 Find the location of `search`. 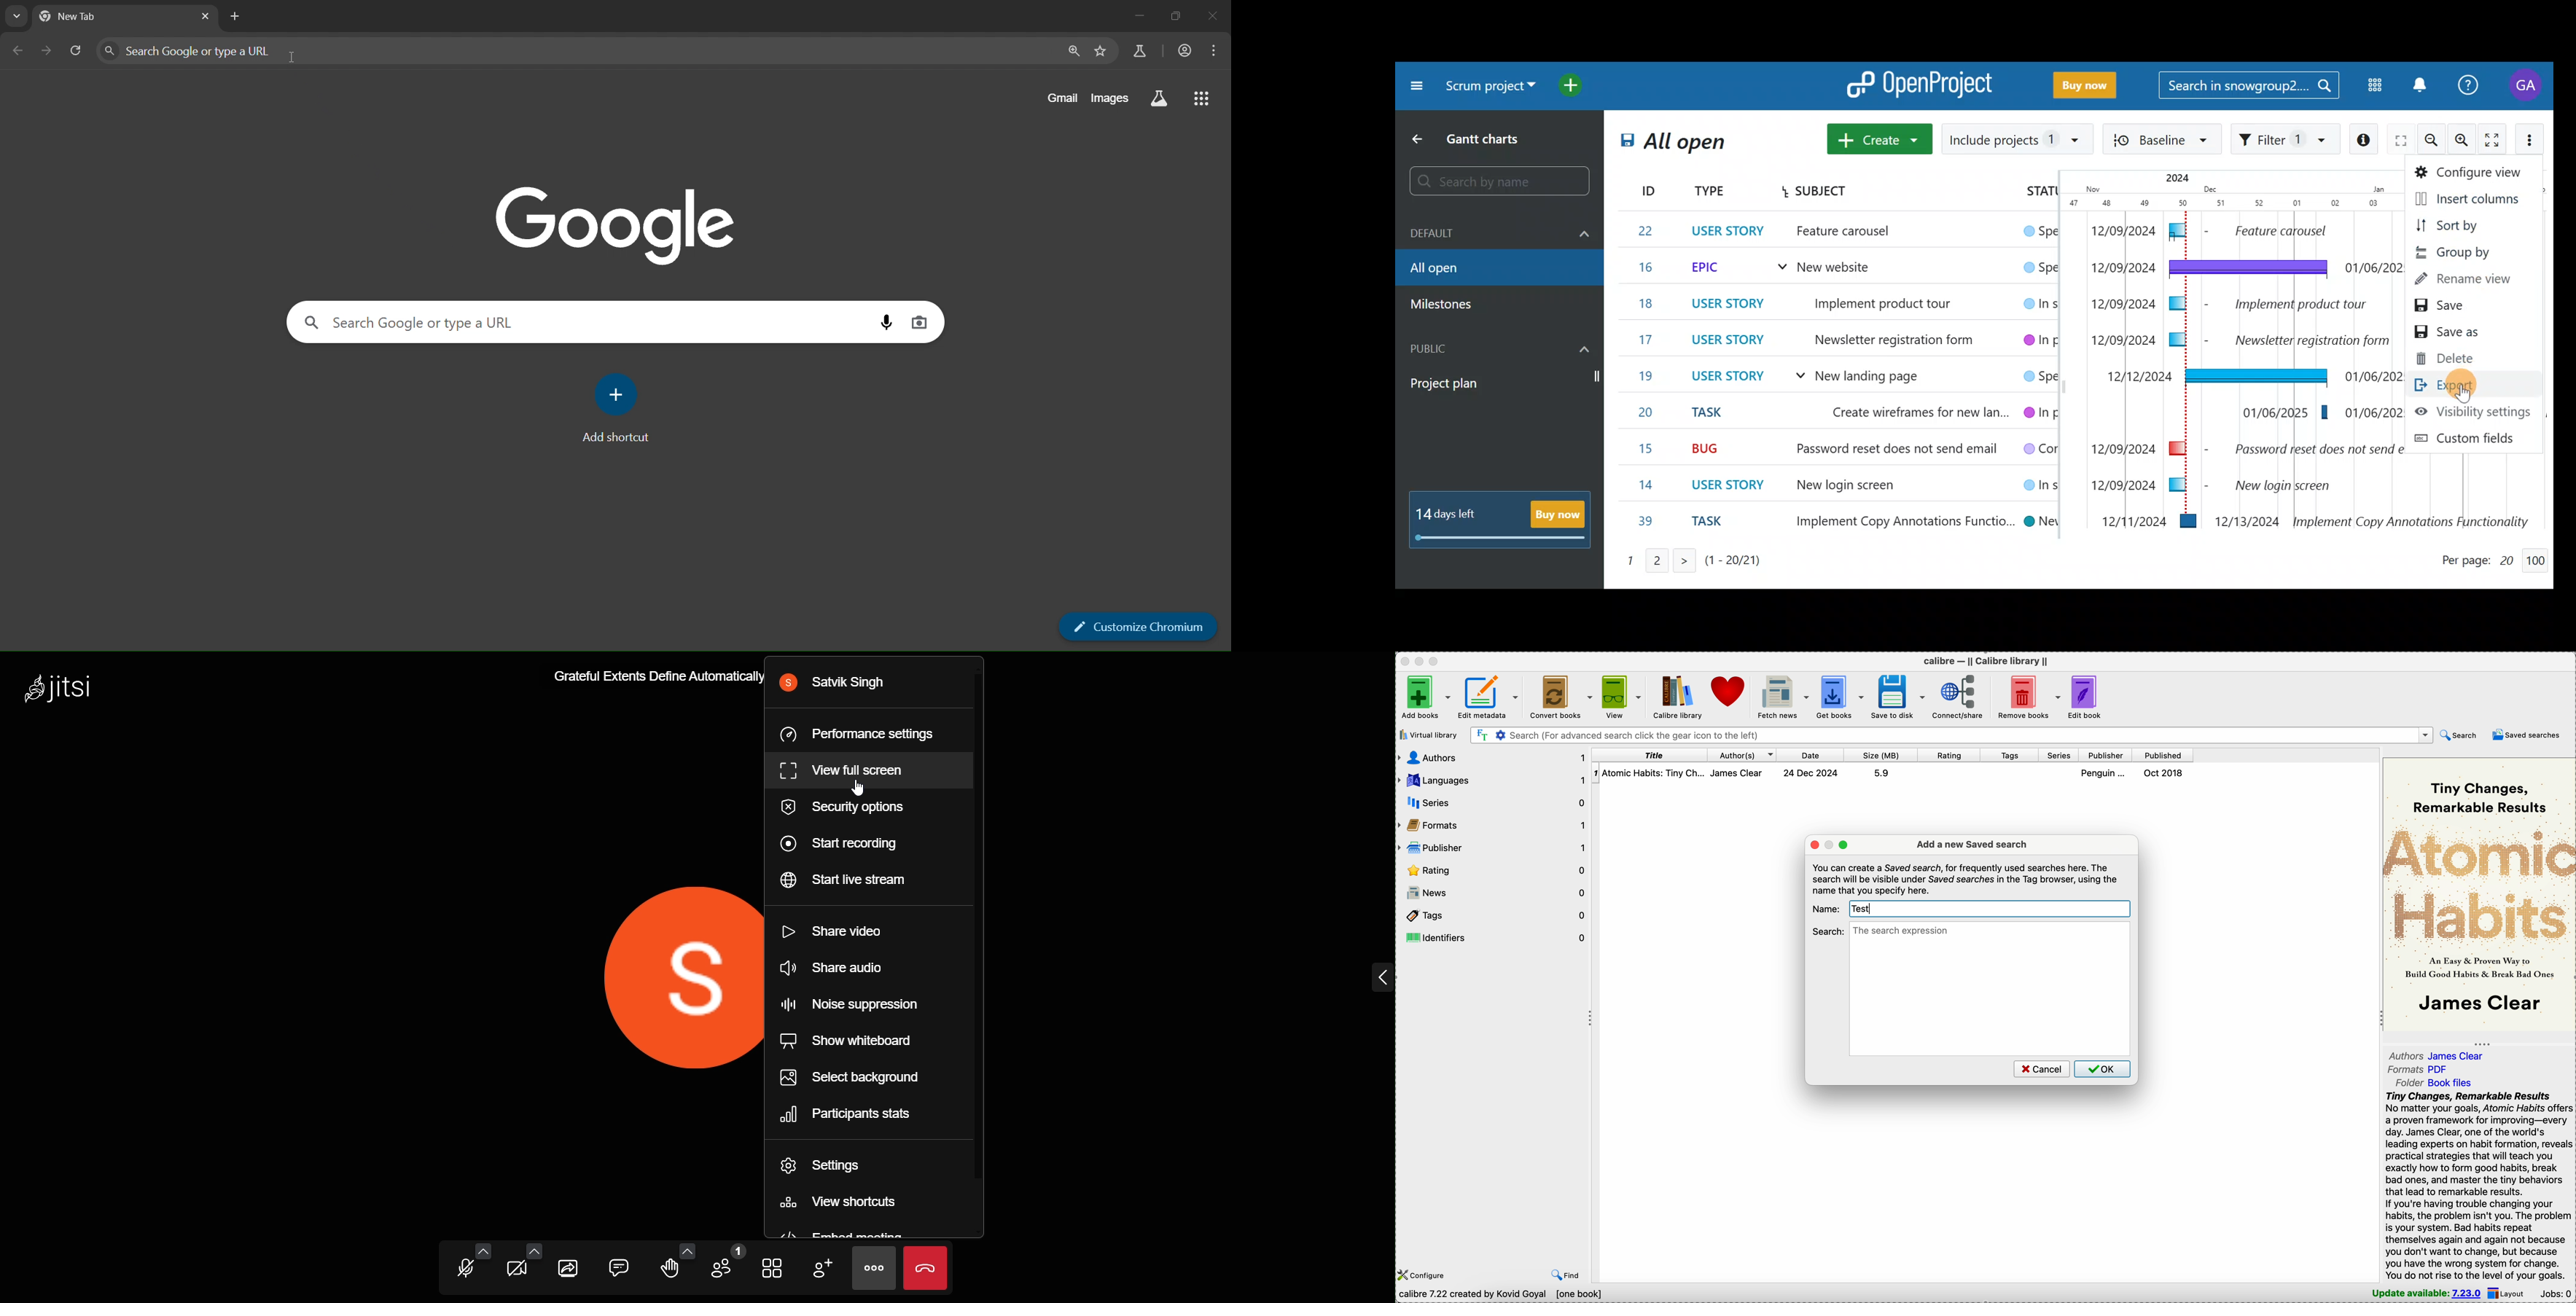

search is located at coordinates (2458, 734).